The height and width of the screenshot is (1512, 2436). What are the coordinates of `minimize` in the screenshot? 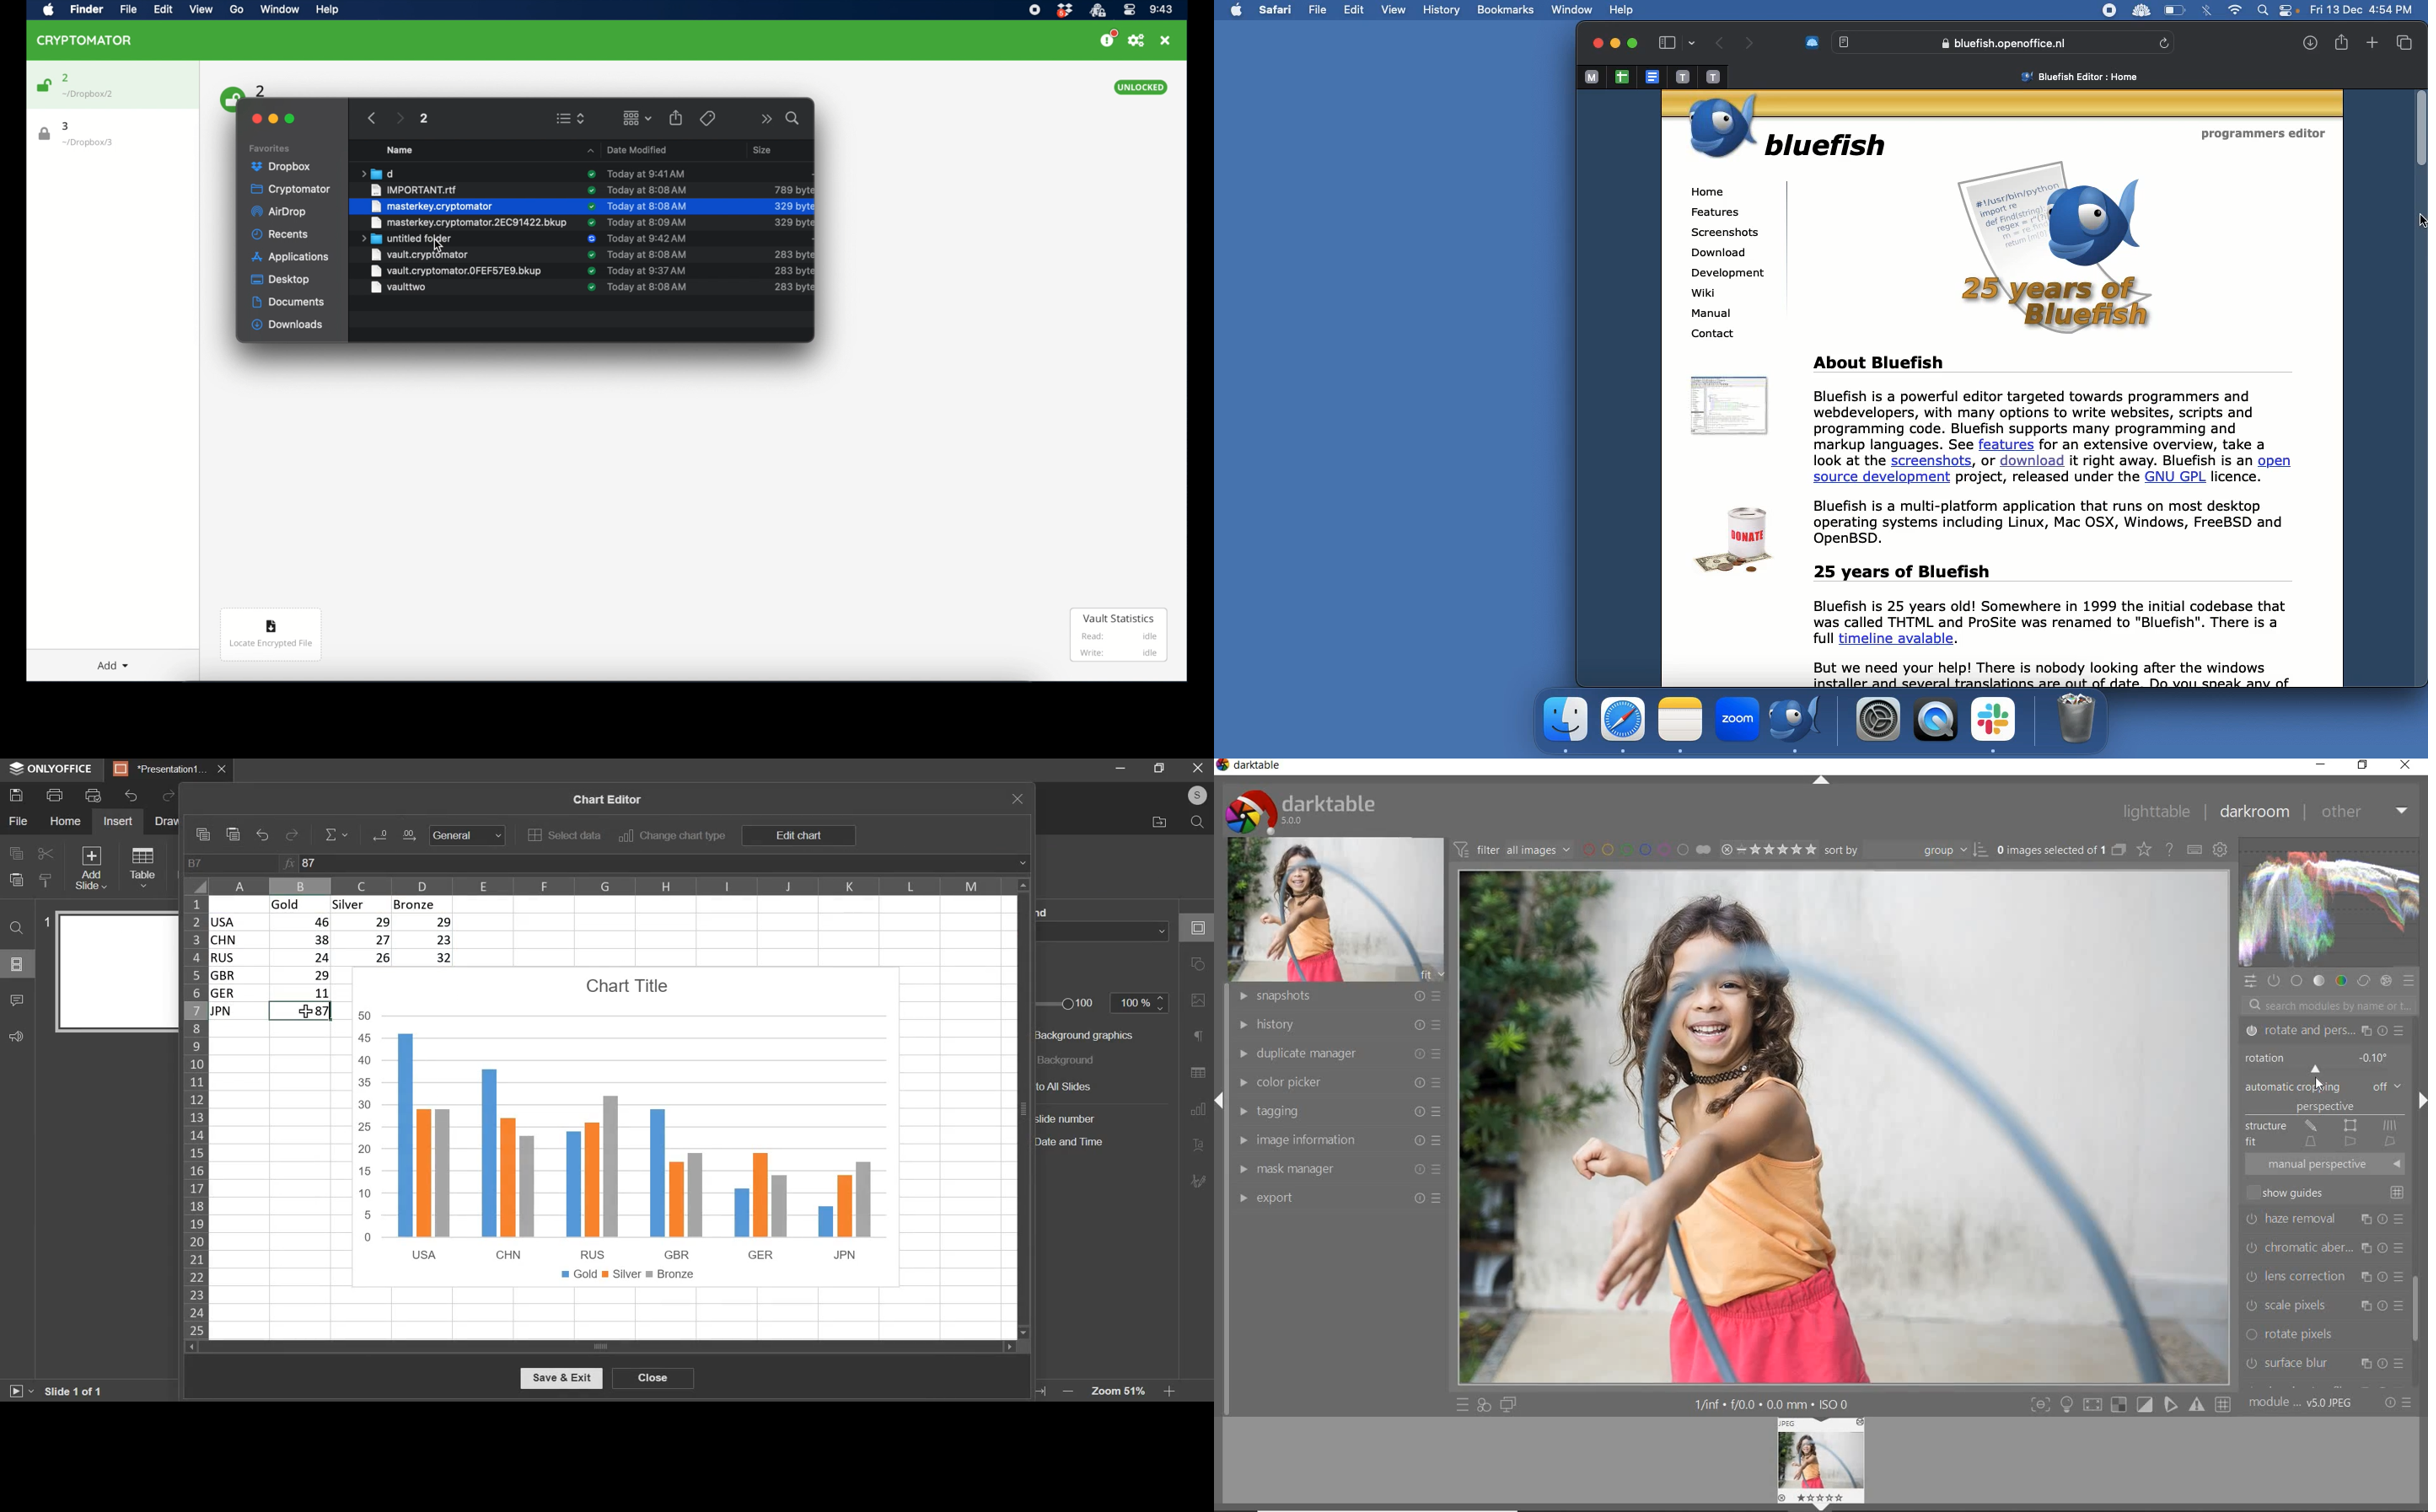 It's located at (2320, 765).